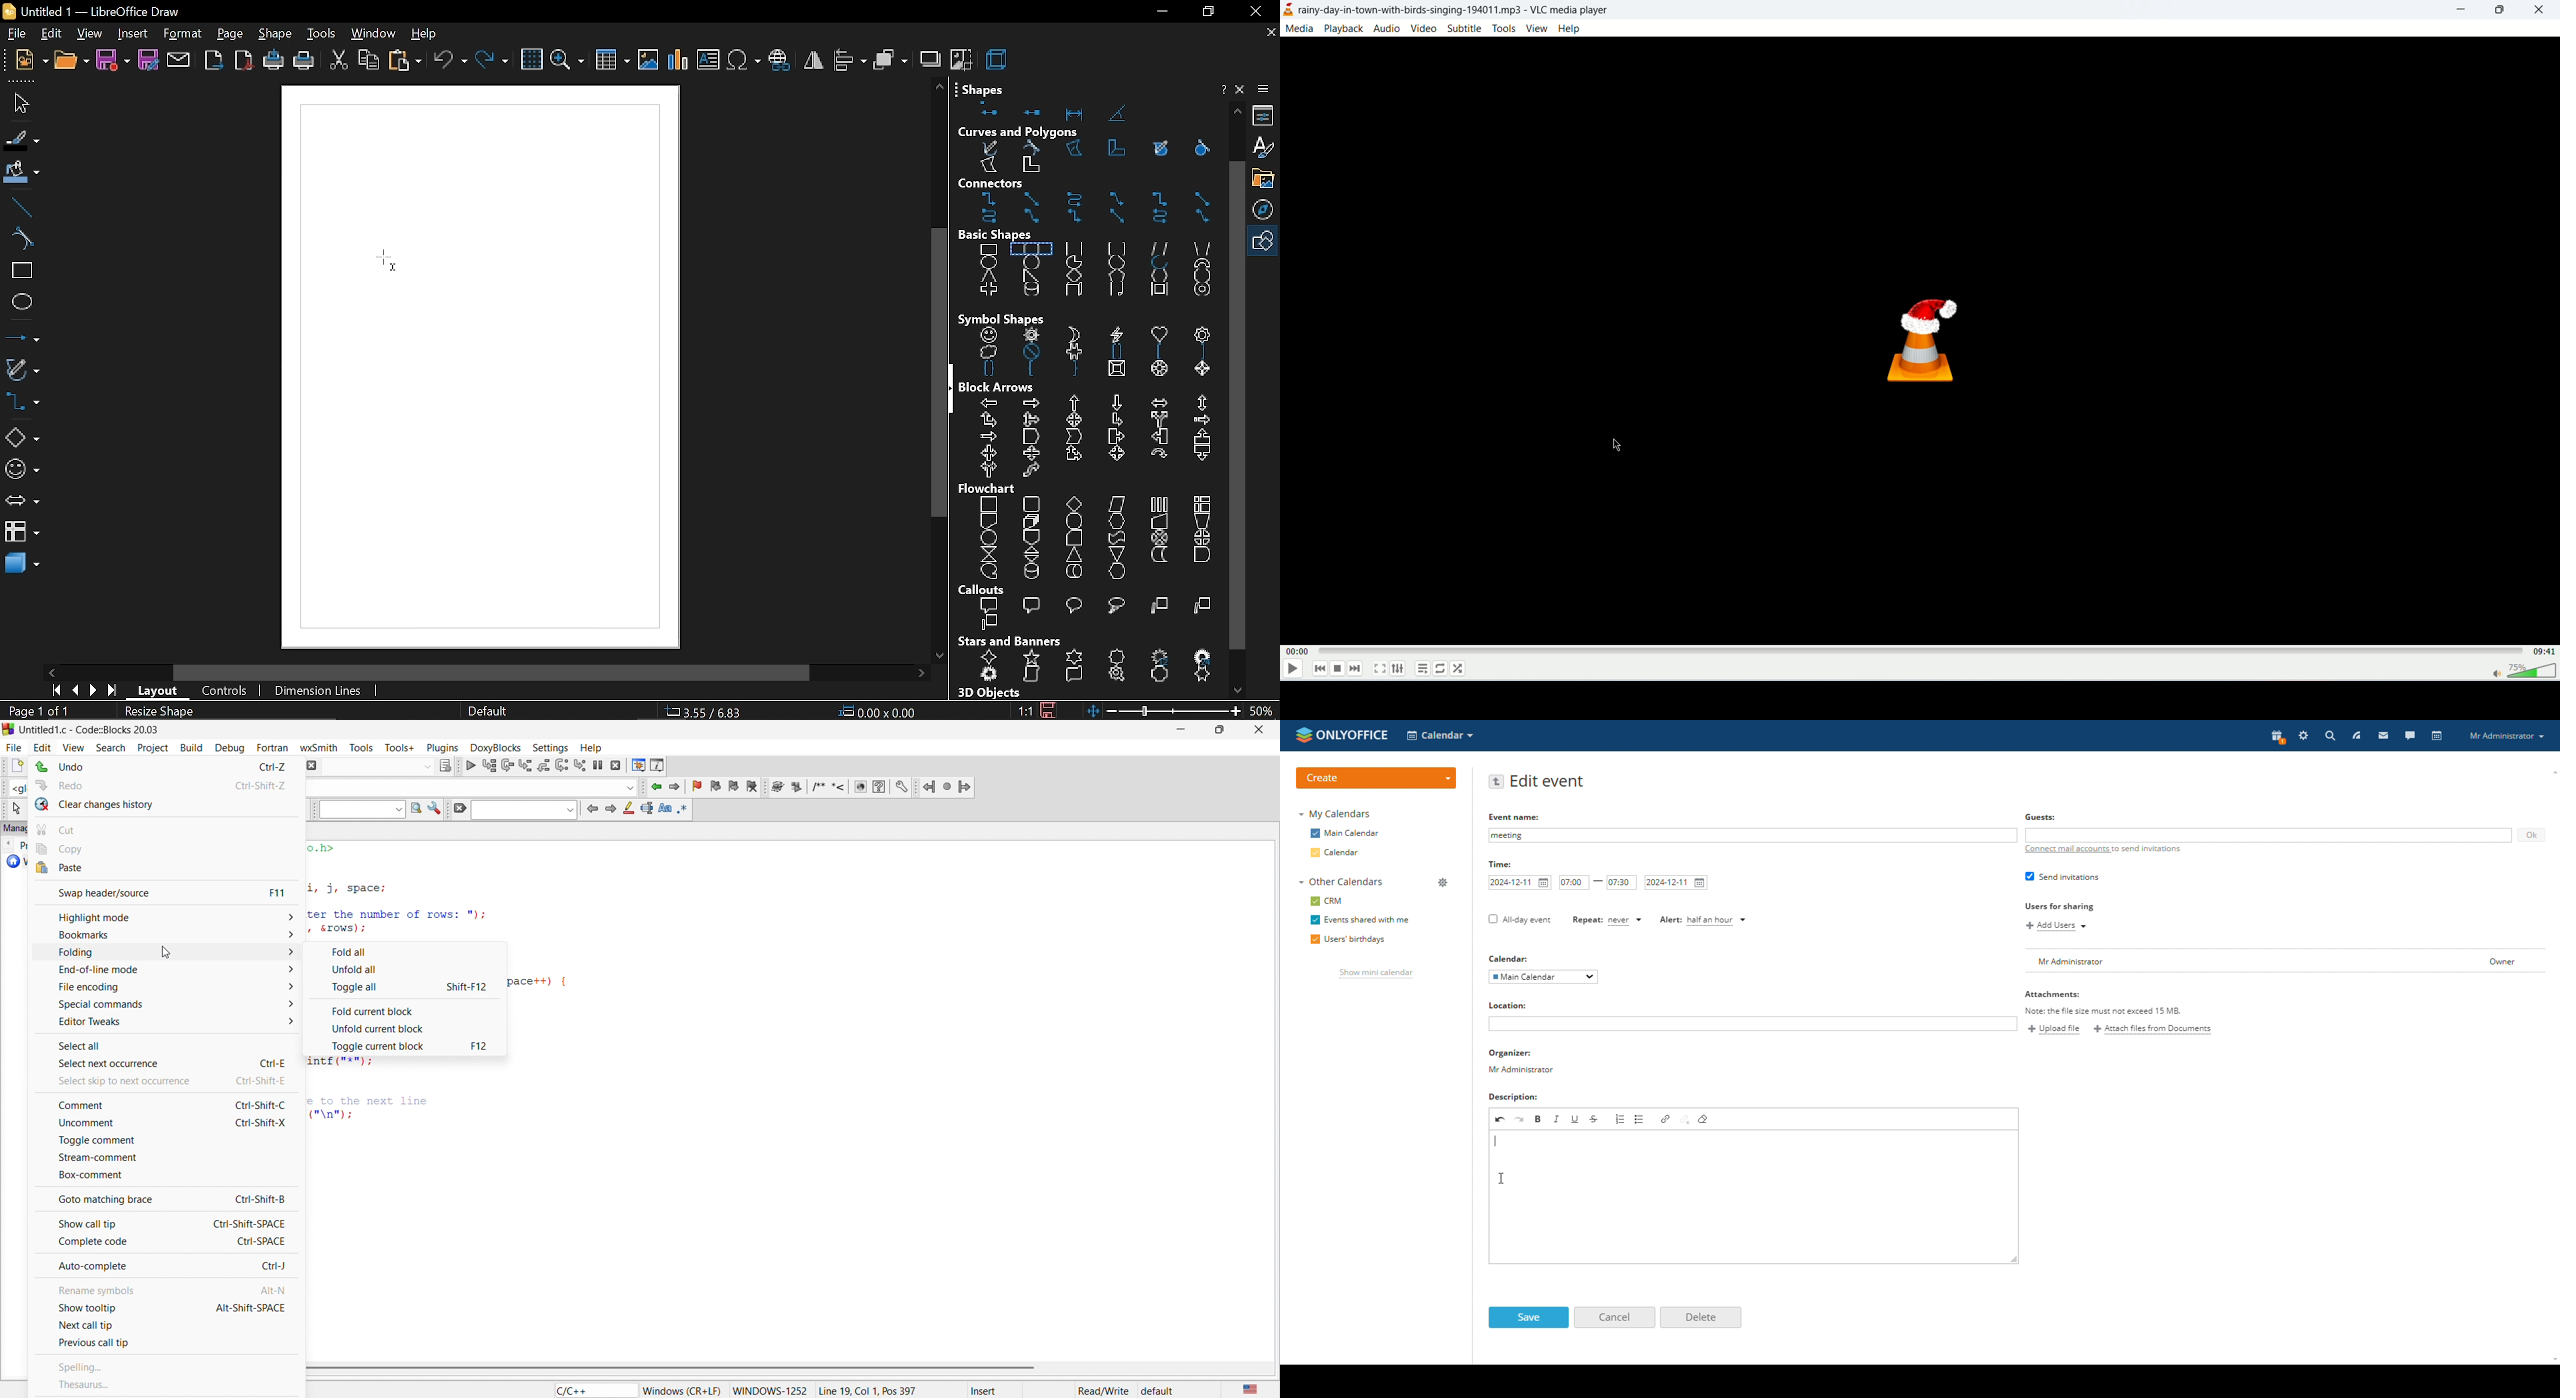 This screenshot has height=1400, width=2576. I want to click on italic, so click(1557, 1119).